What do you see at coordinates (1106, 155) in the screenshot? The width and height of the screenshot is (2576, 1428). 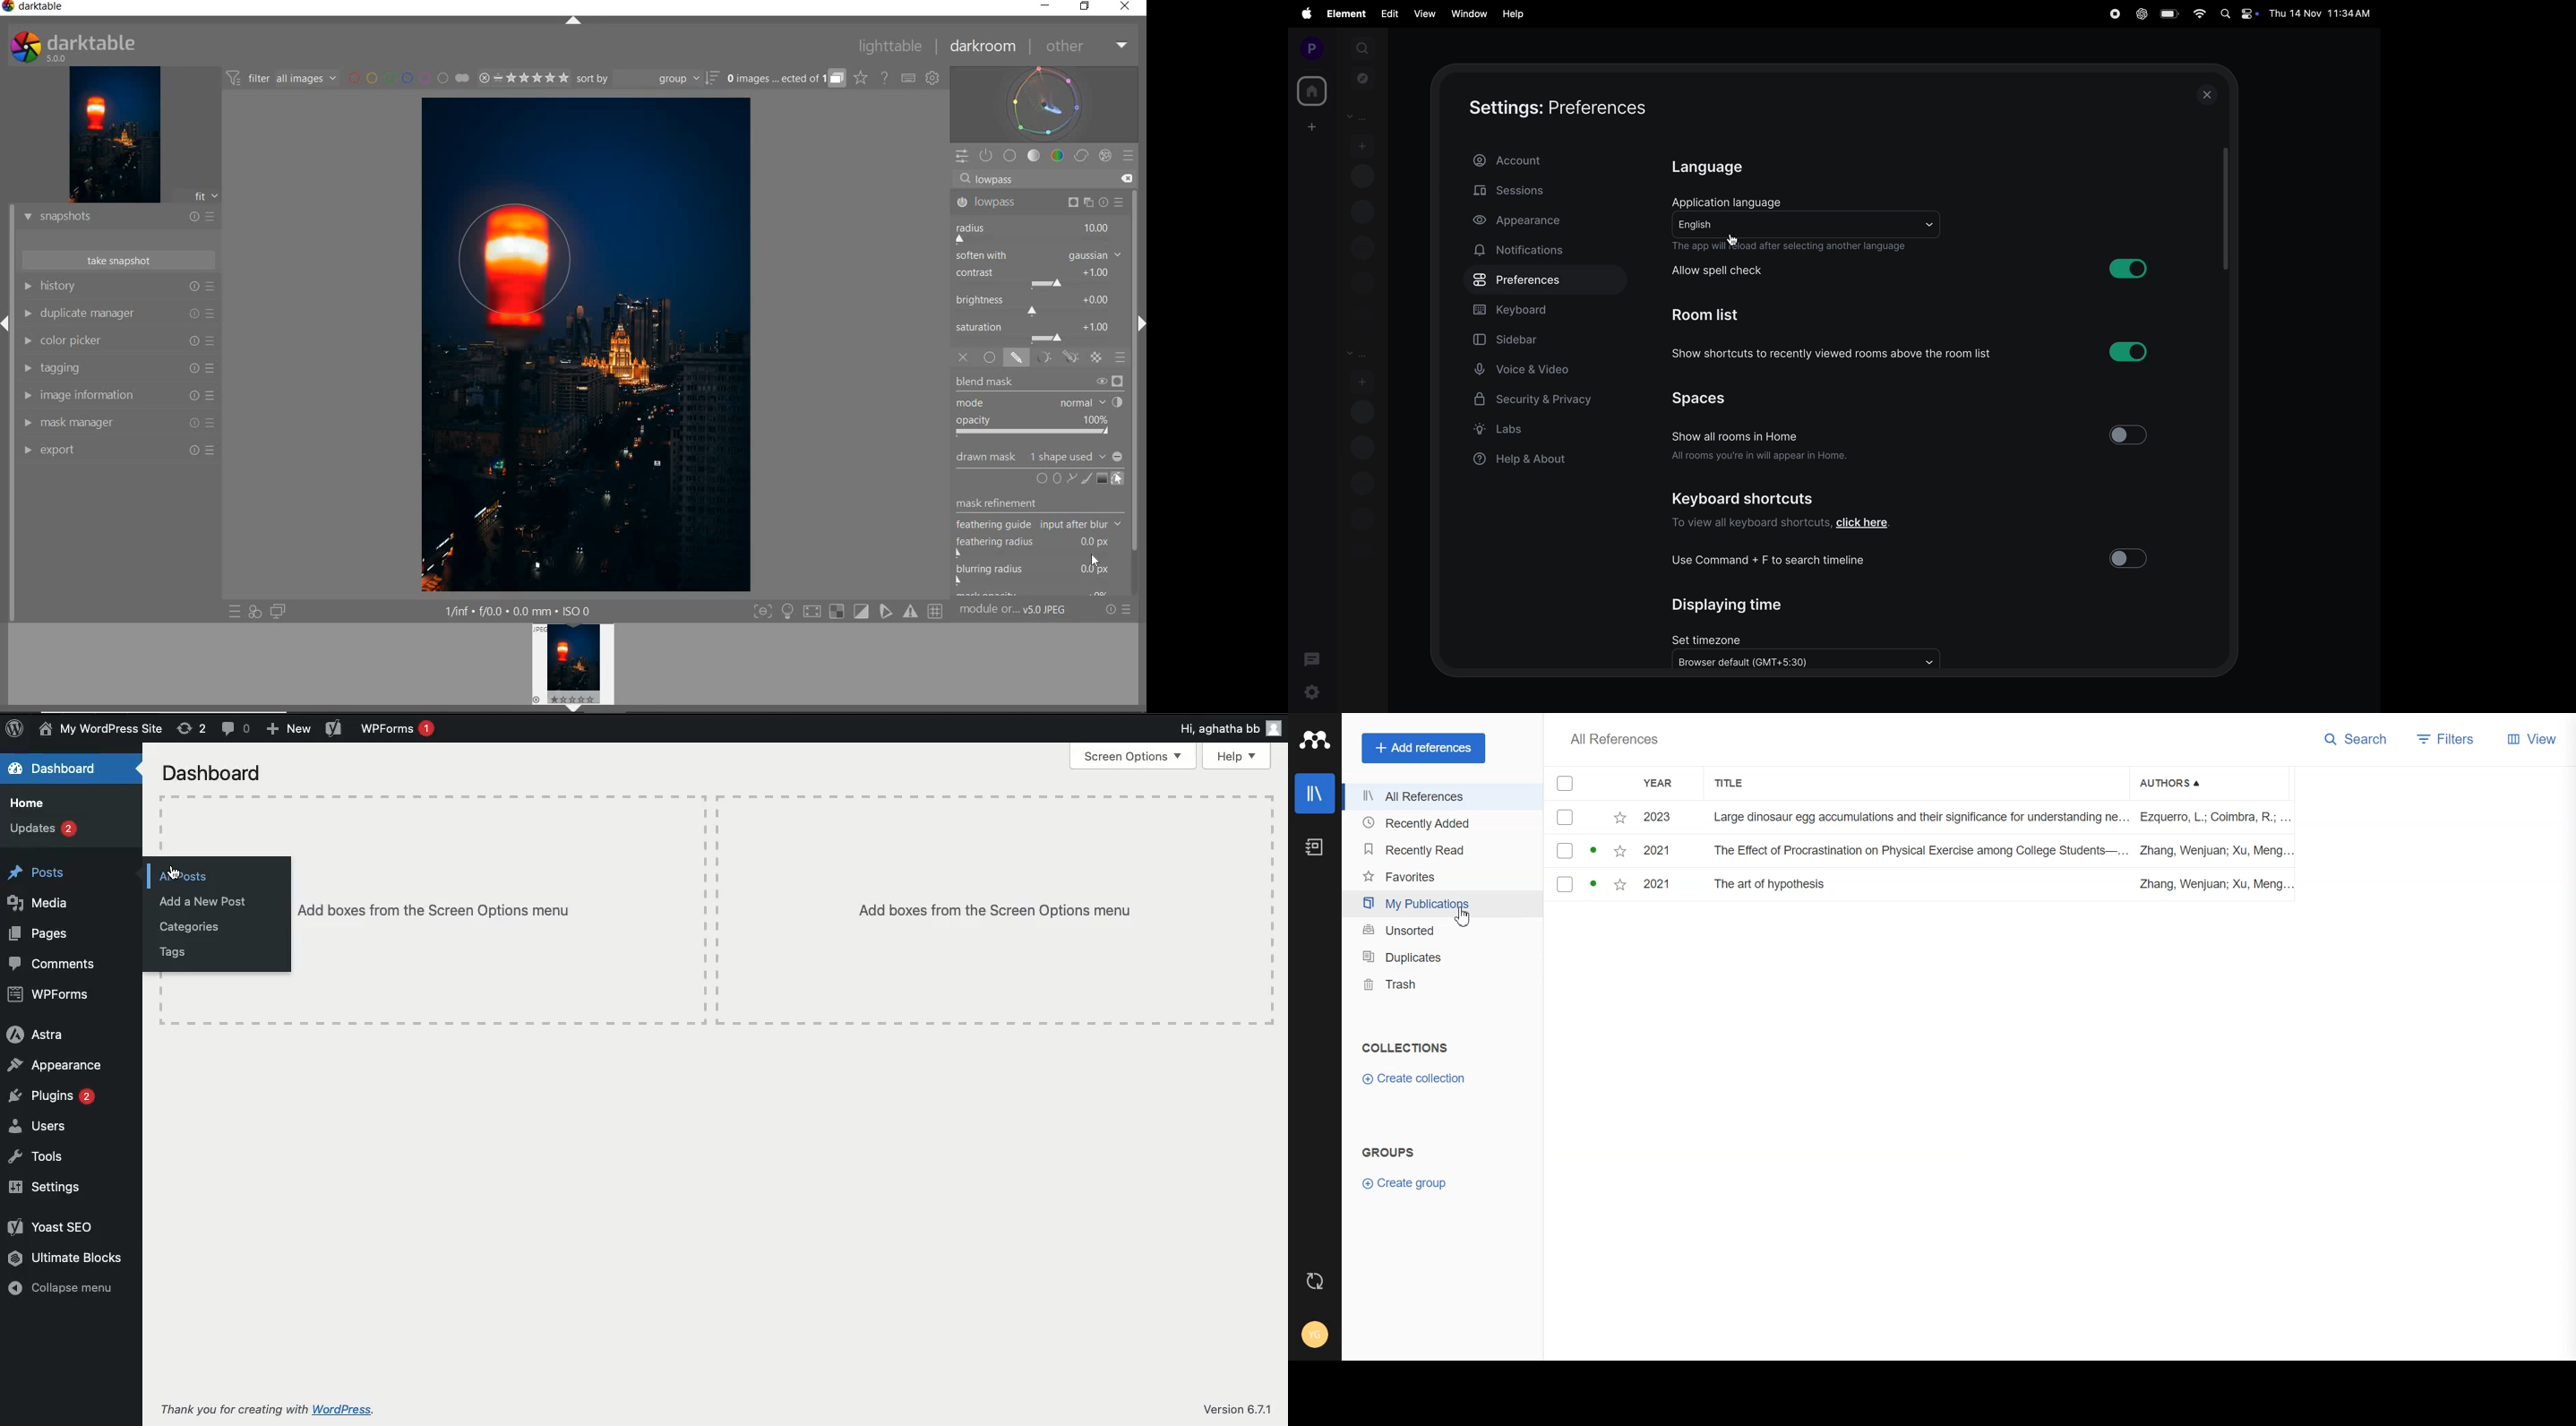 I see `EFFECT` at bounding box center [1106, 155].